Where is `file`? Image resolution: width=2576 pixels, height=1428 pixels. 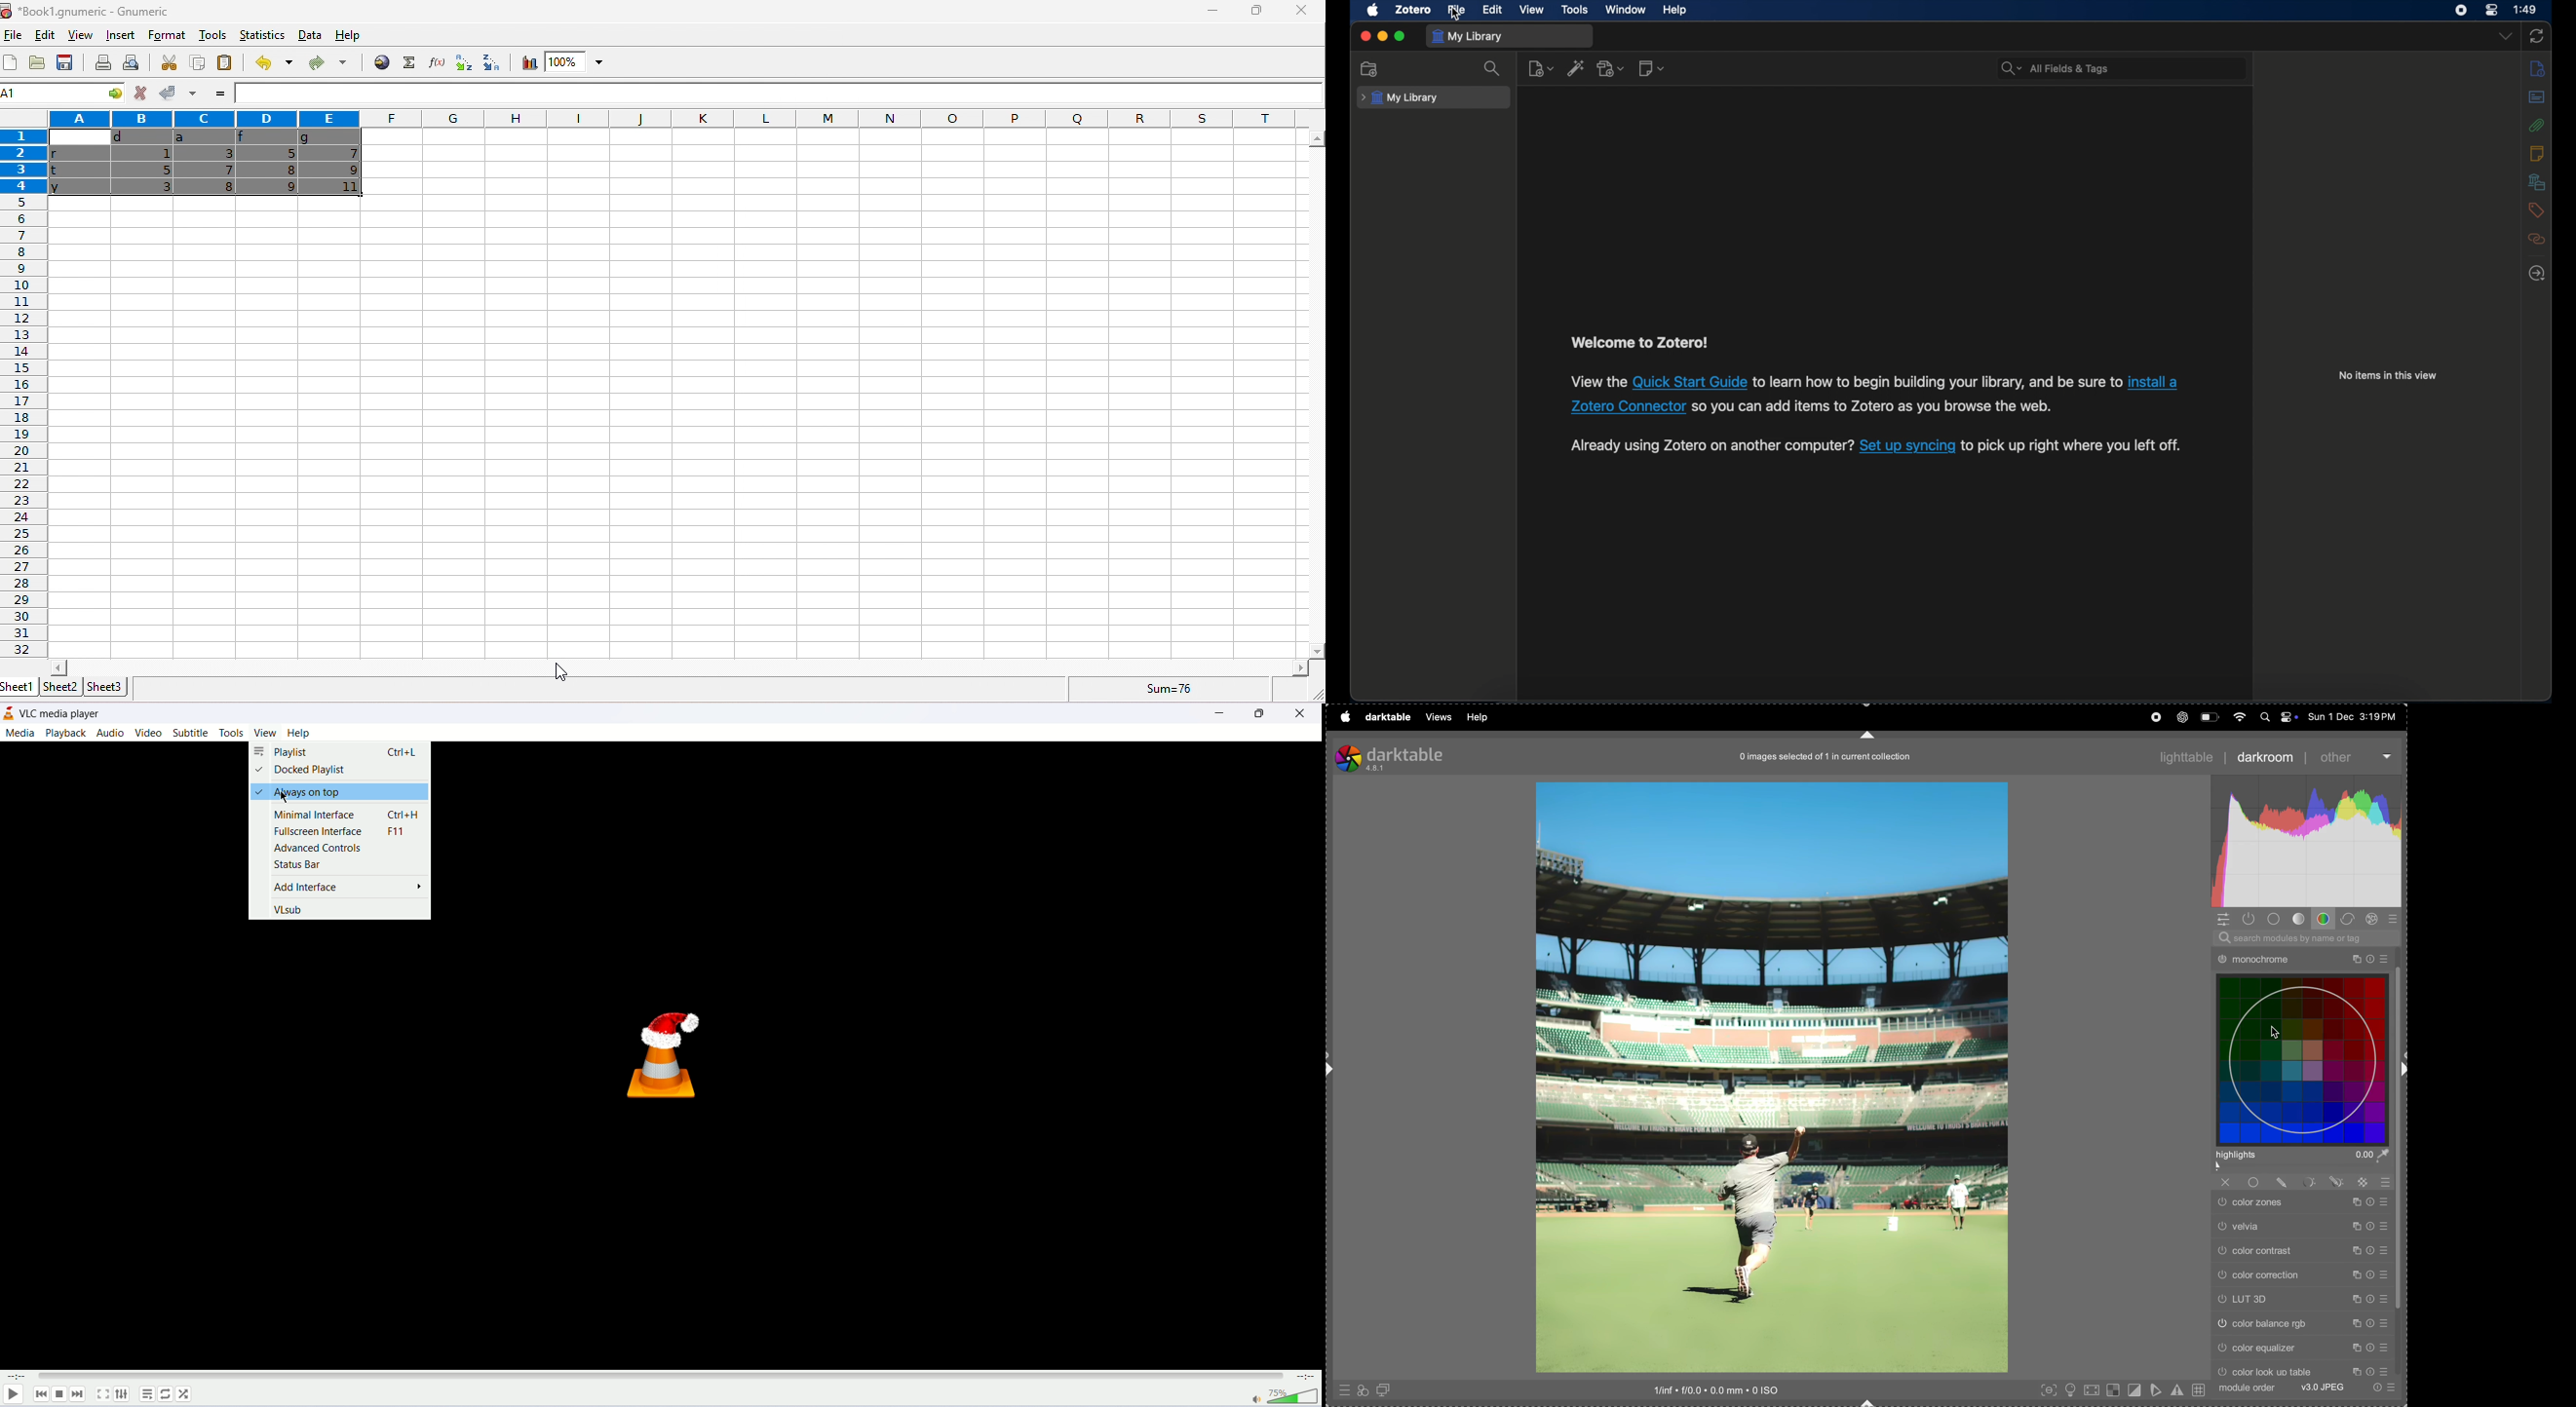
file is located at coordinates (1457, 10).